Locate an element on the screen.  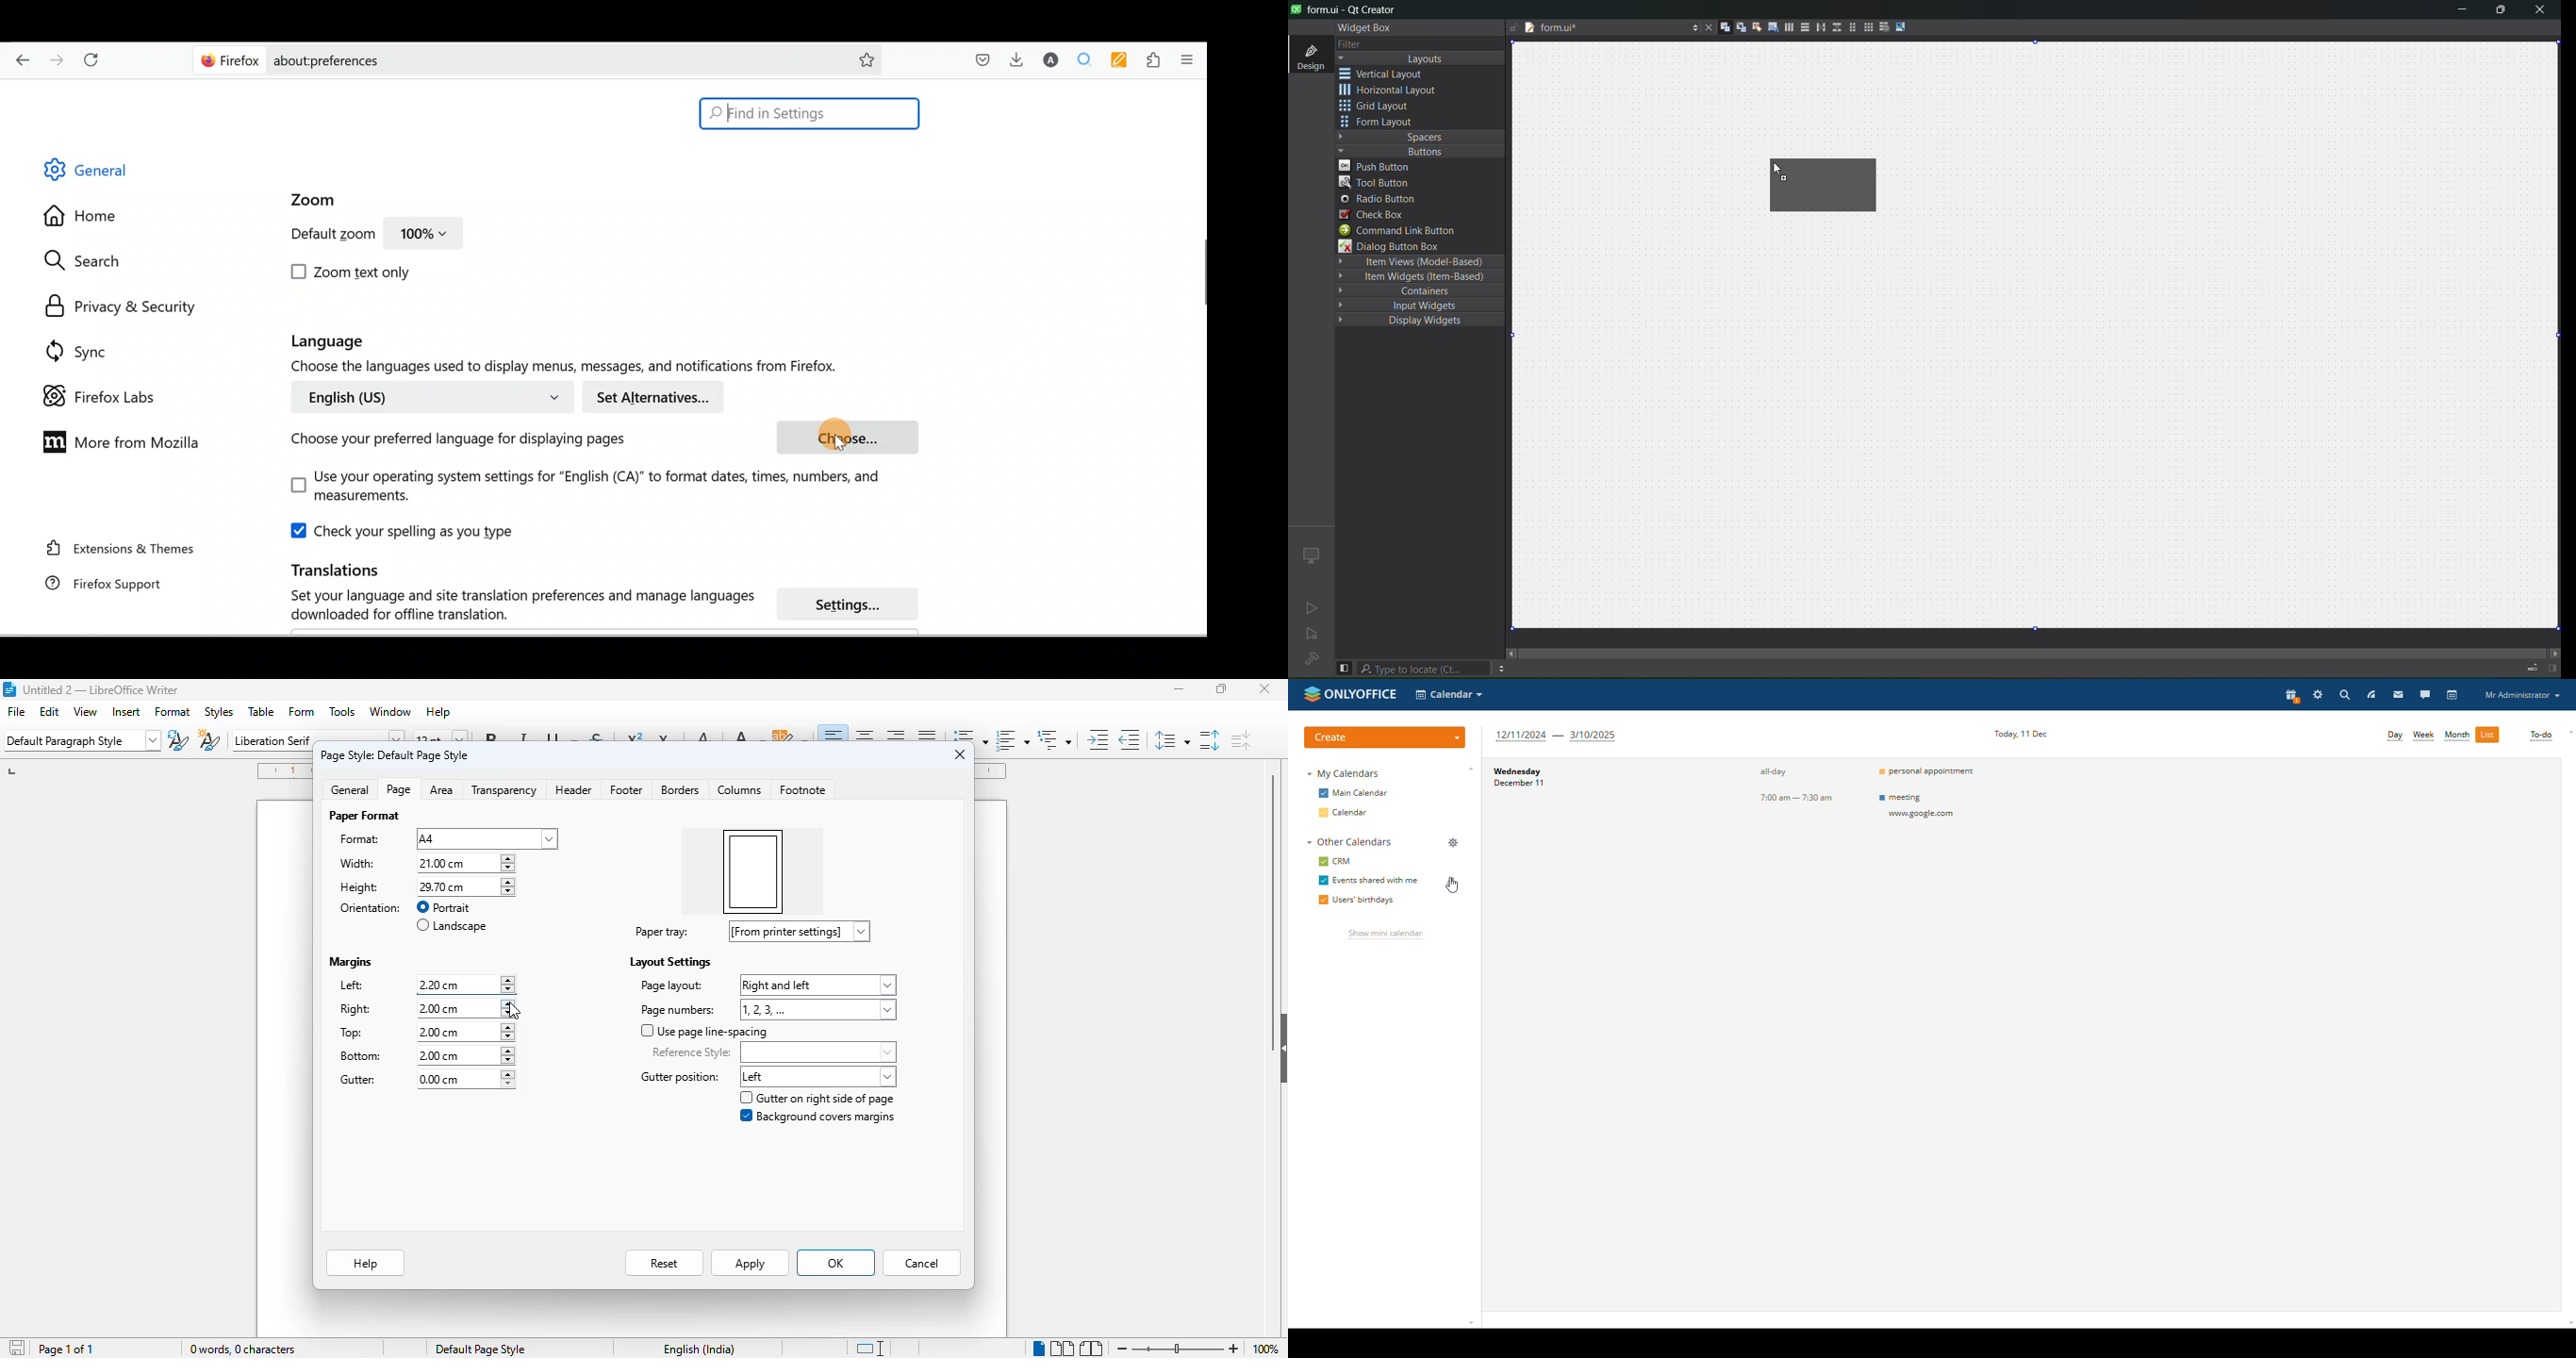
grid layout is located at coordinates (1832, 179).